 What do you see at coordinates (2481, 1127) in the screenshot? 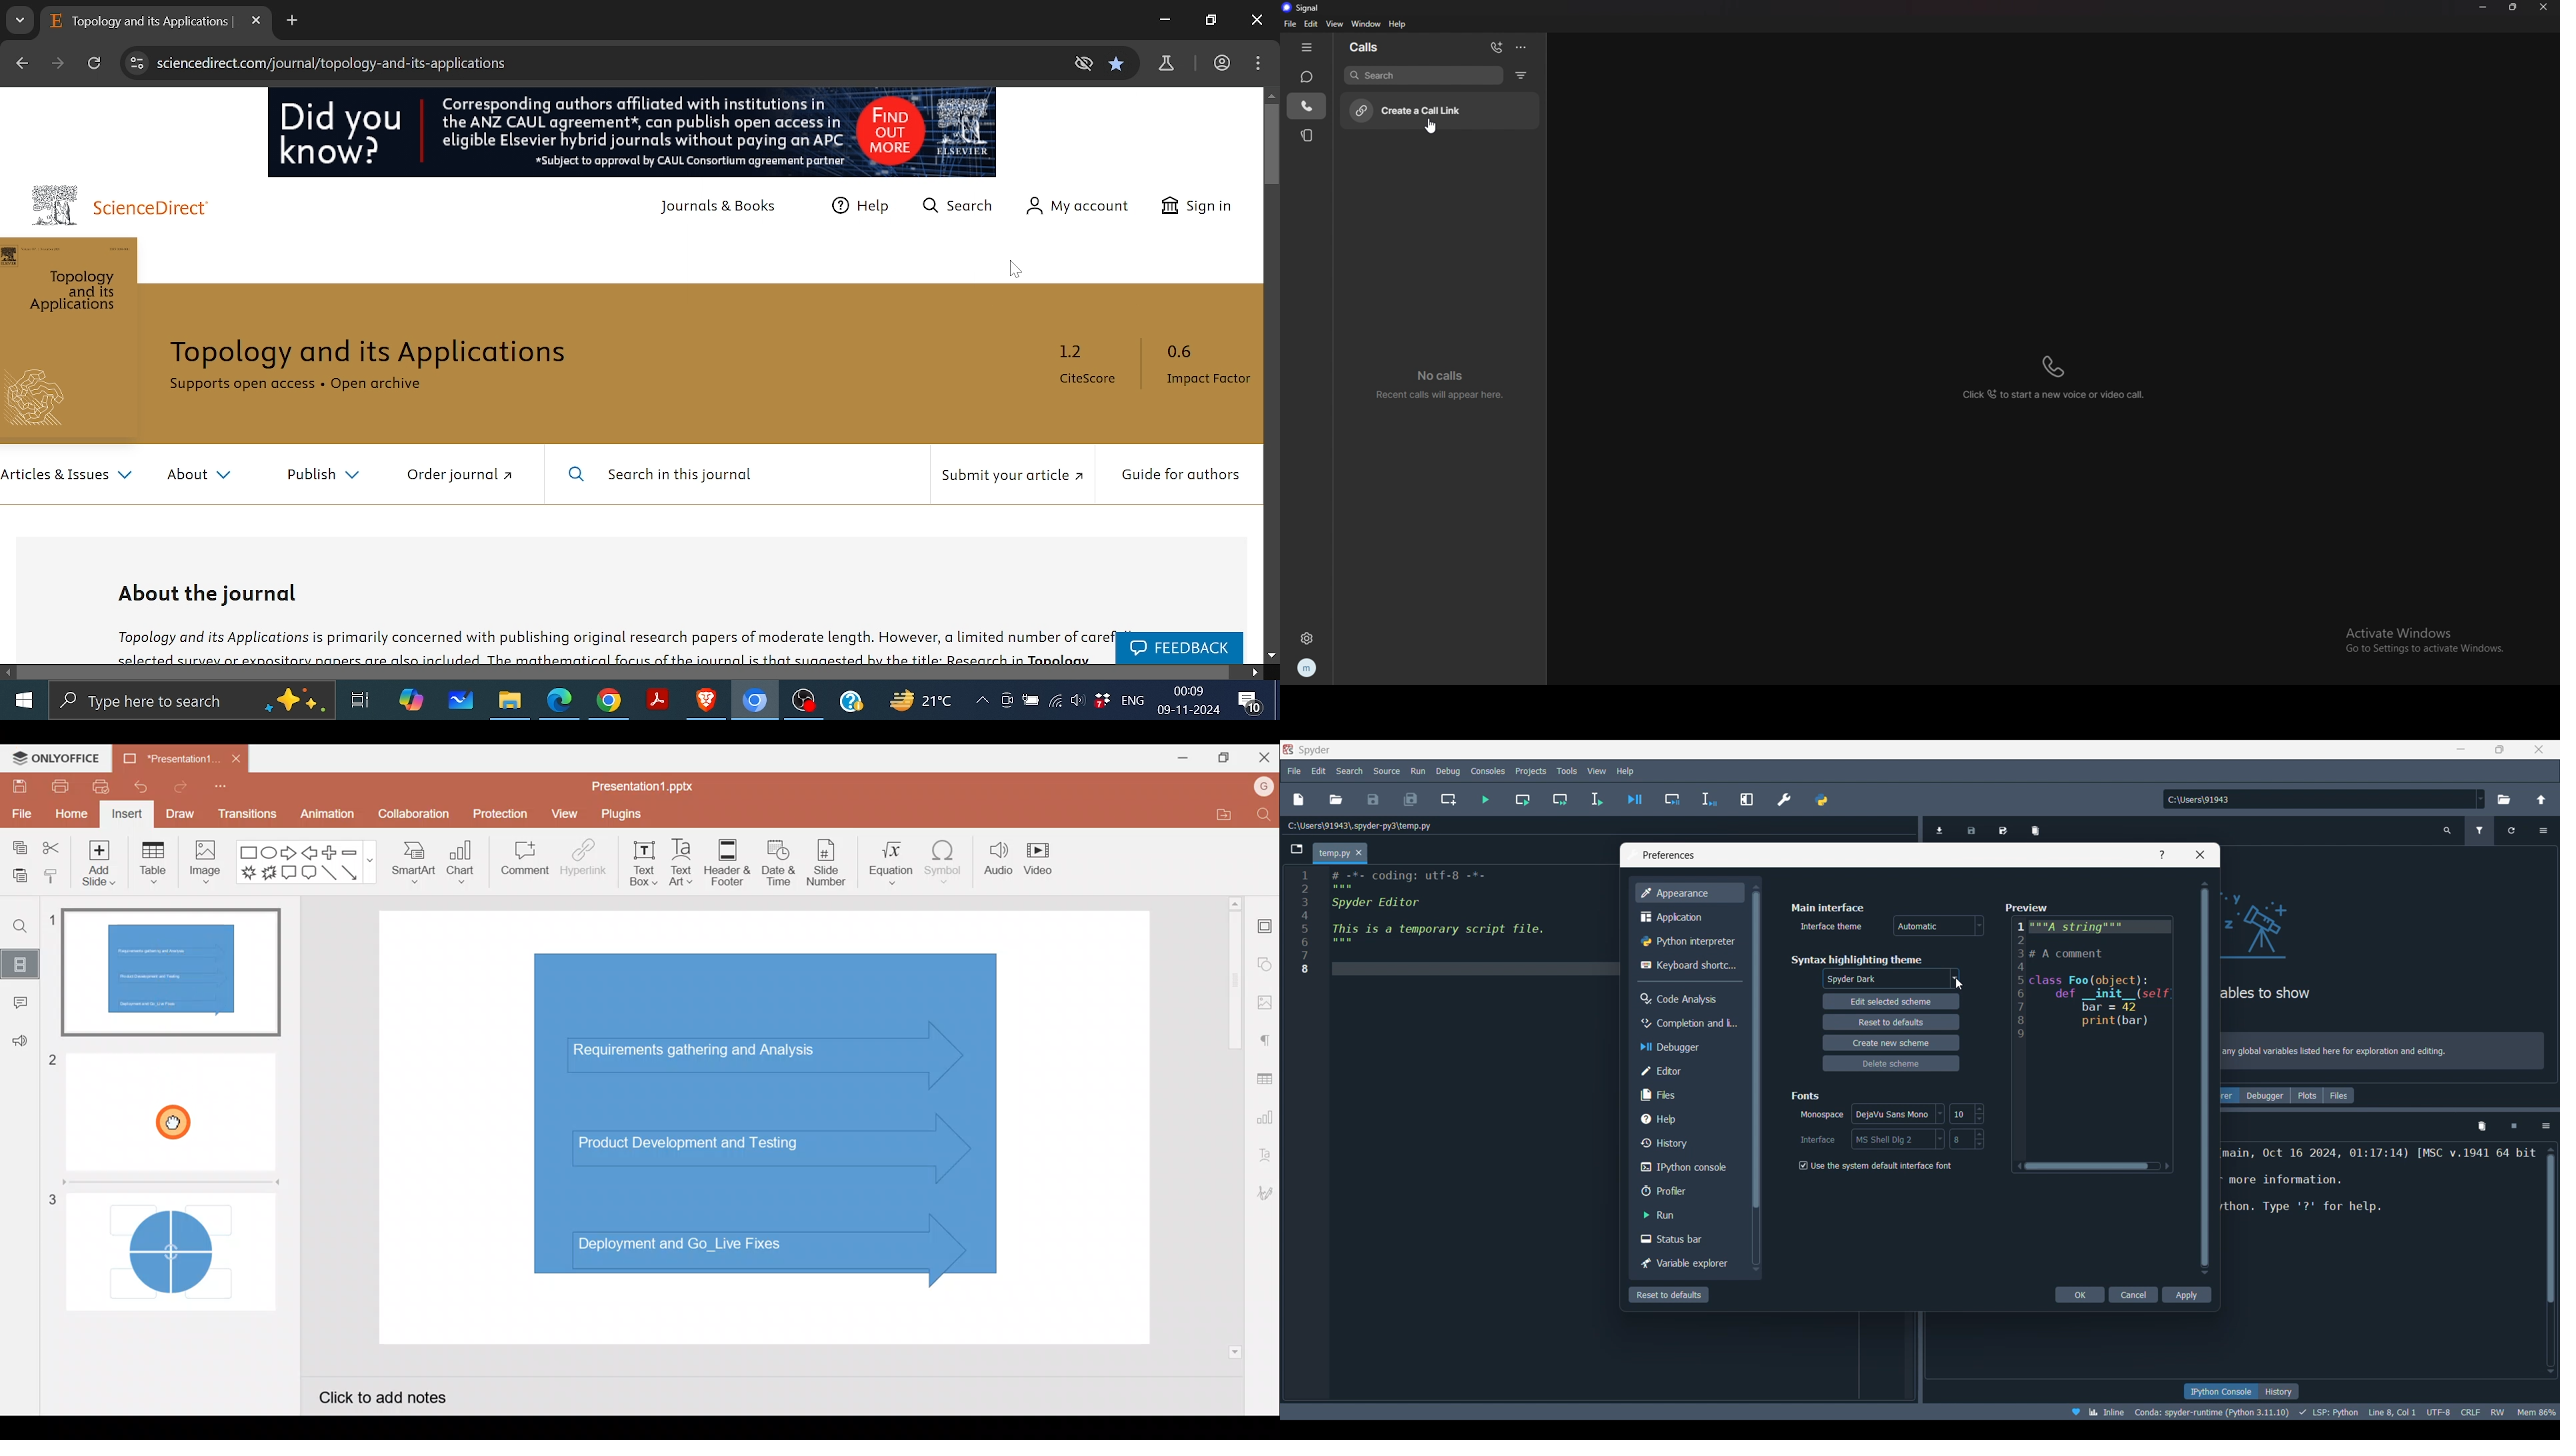
I see `Remove all variables from namespace` at bounding box center [2481, 1127].